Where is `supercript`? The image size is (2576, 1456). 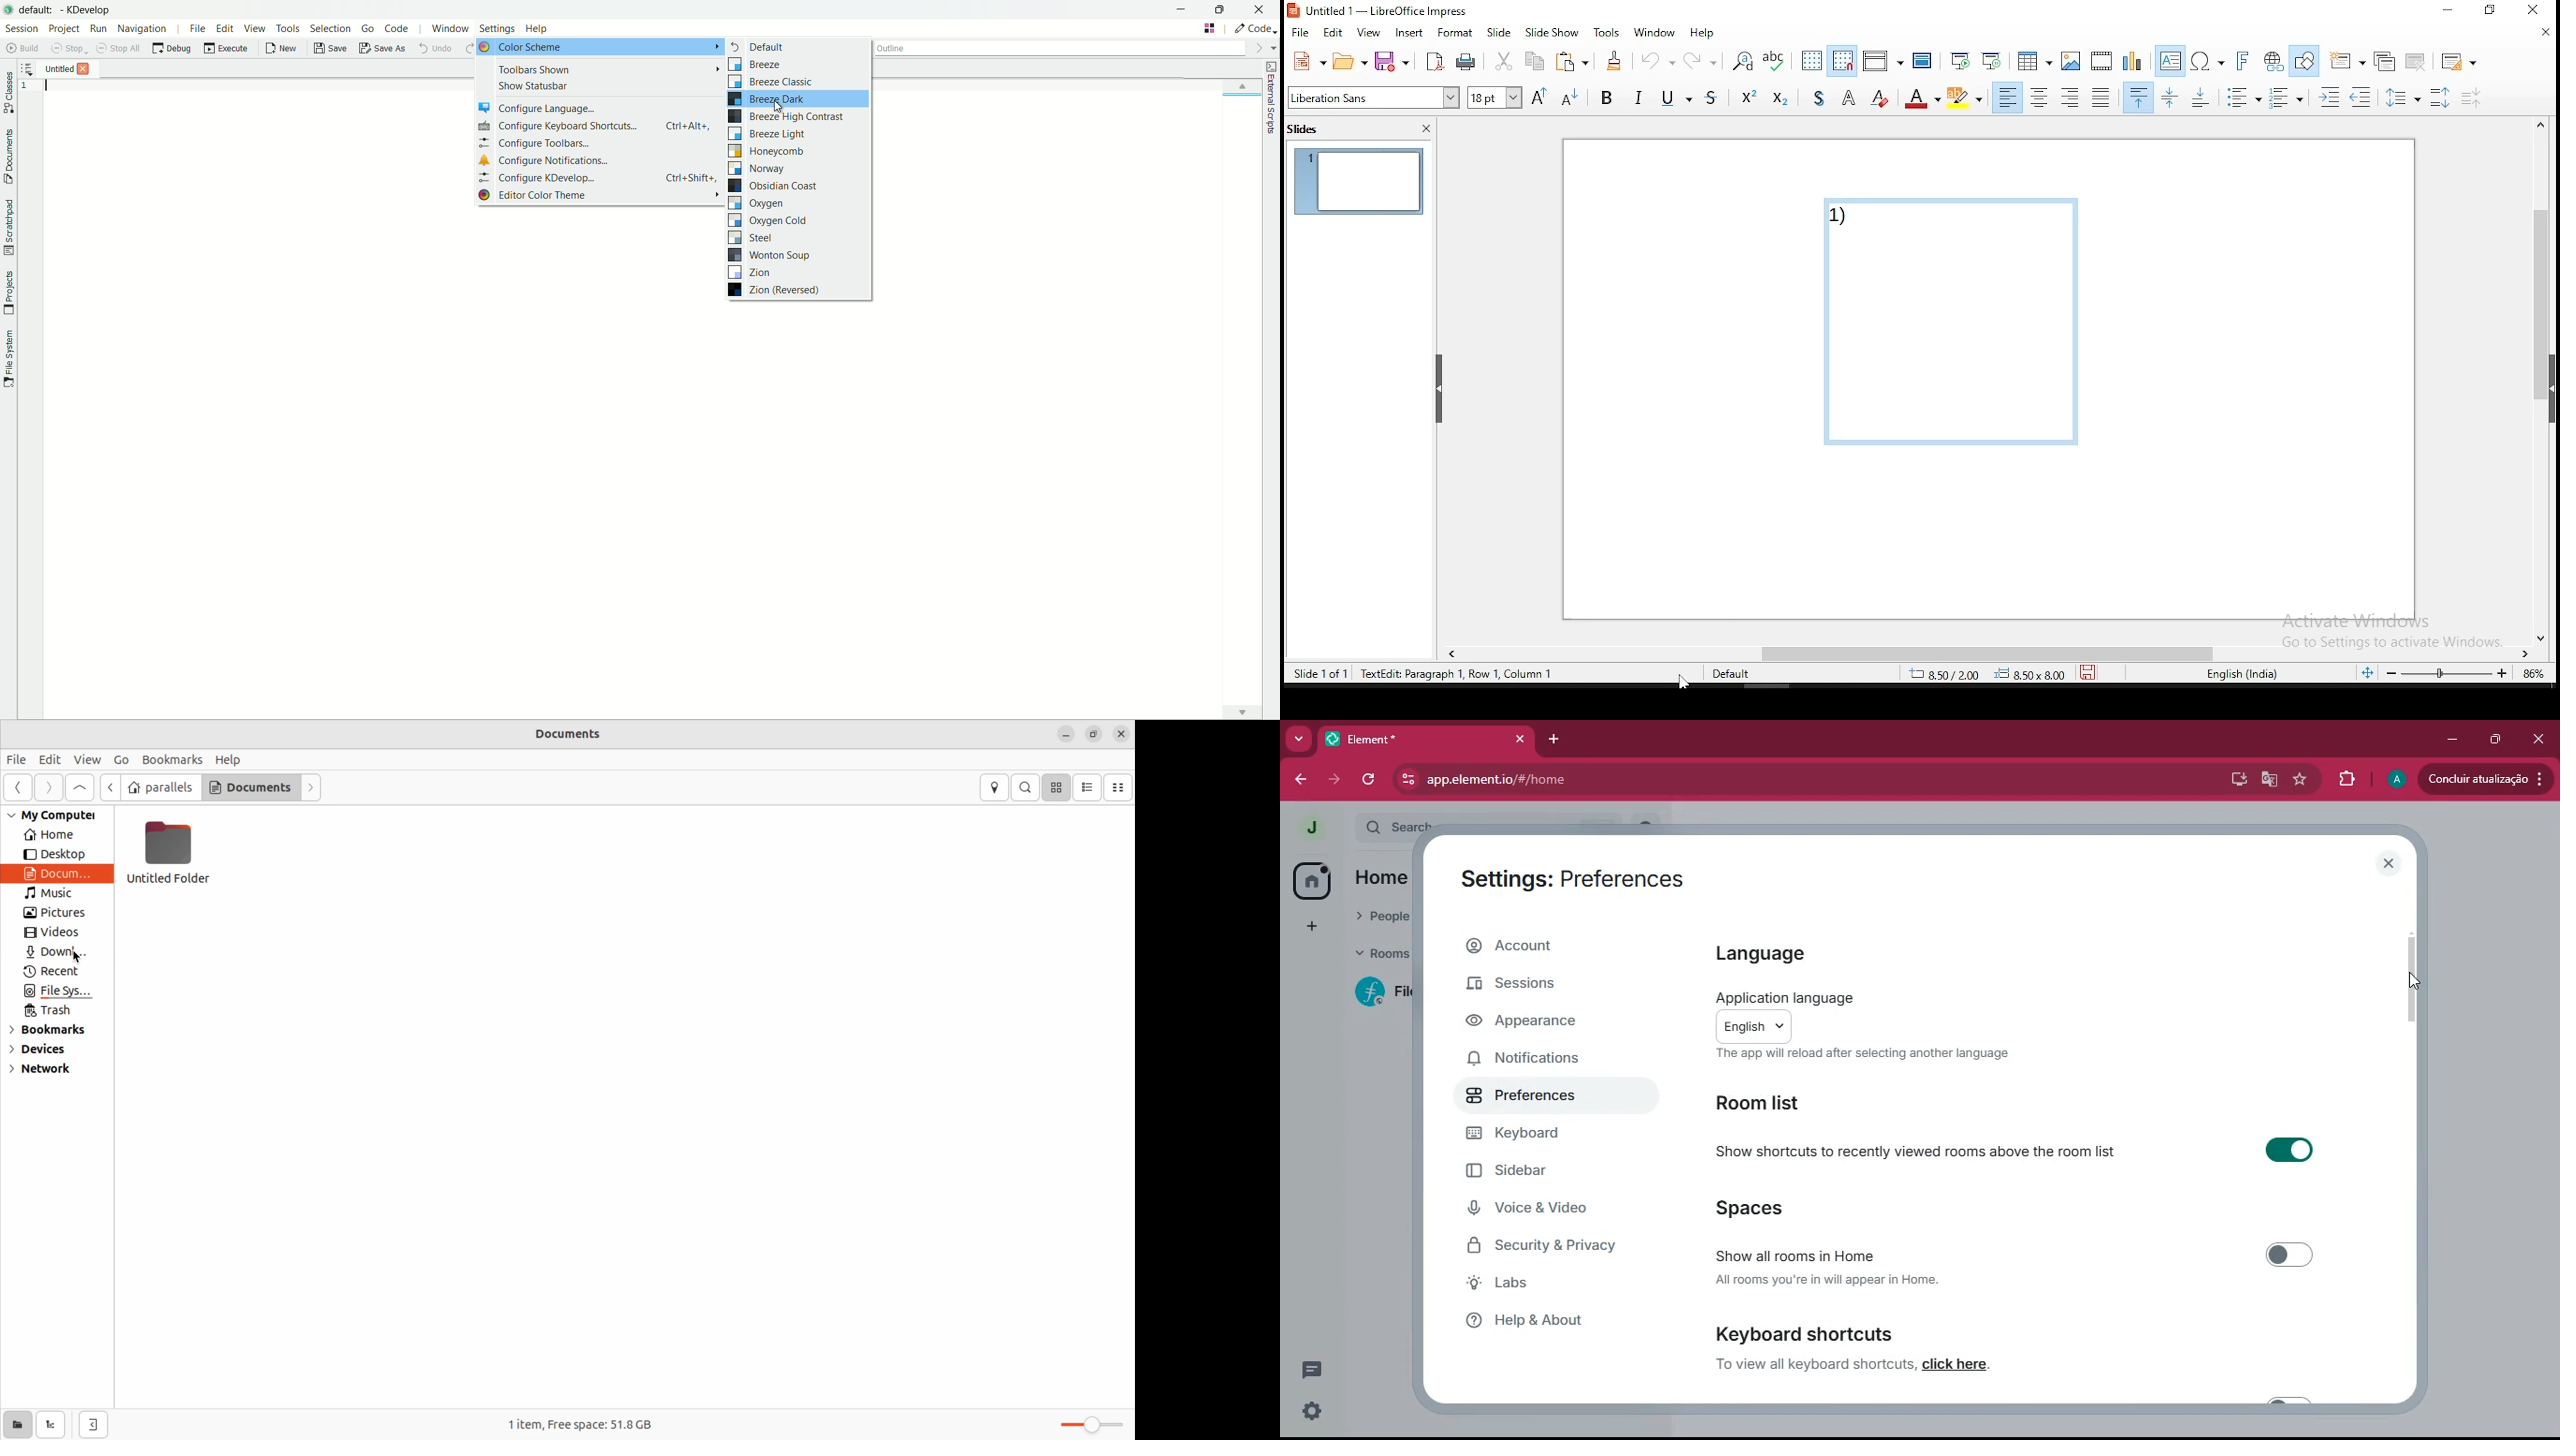 supercript is located at coordinates (1744, 99).